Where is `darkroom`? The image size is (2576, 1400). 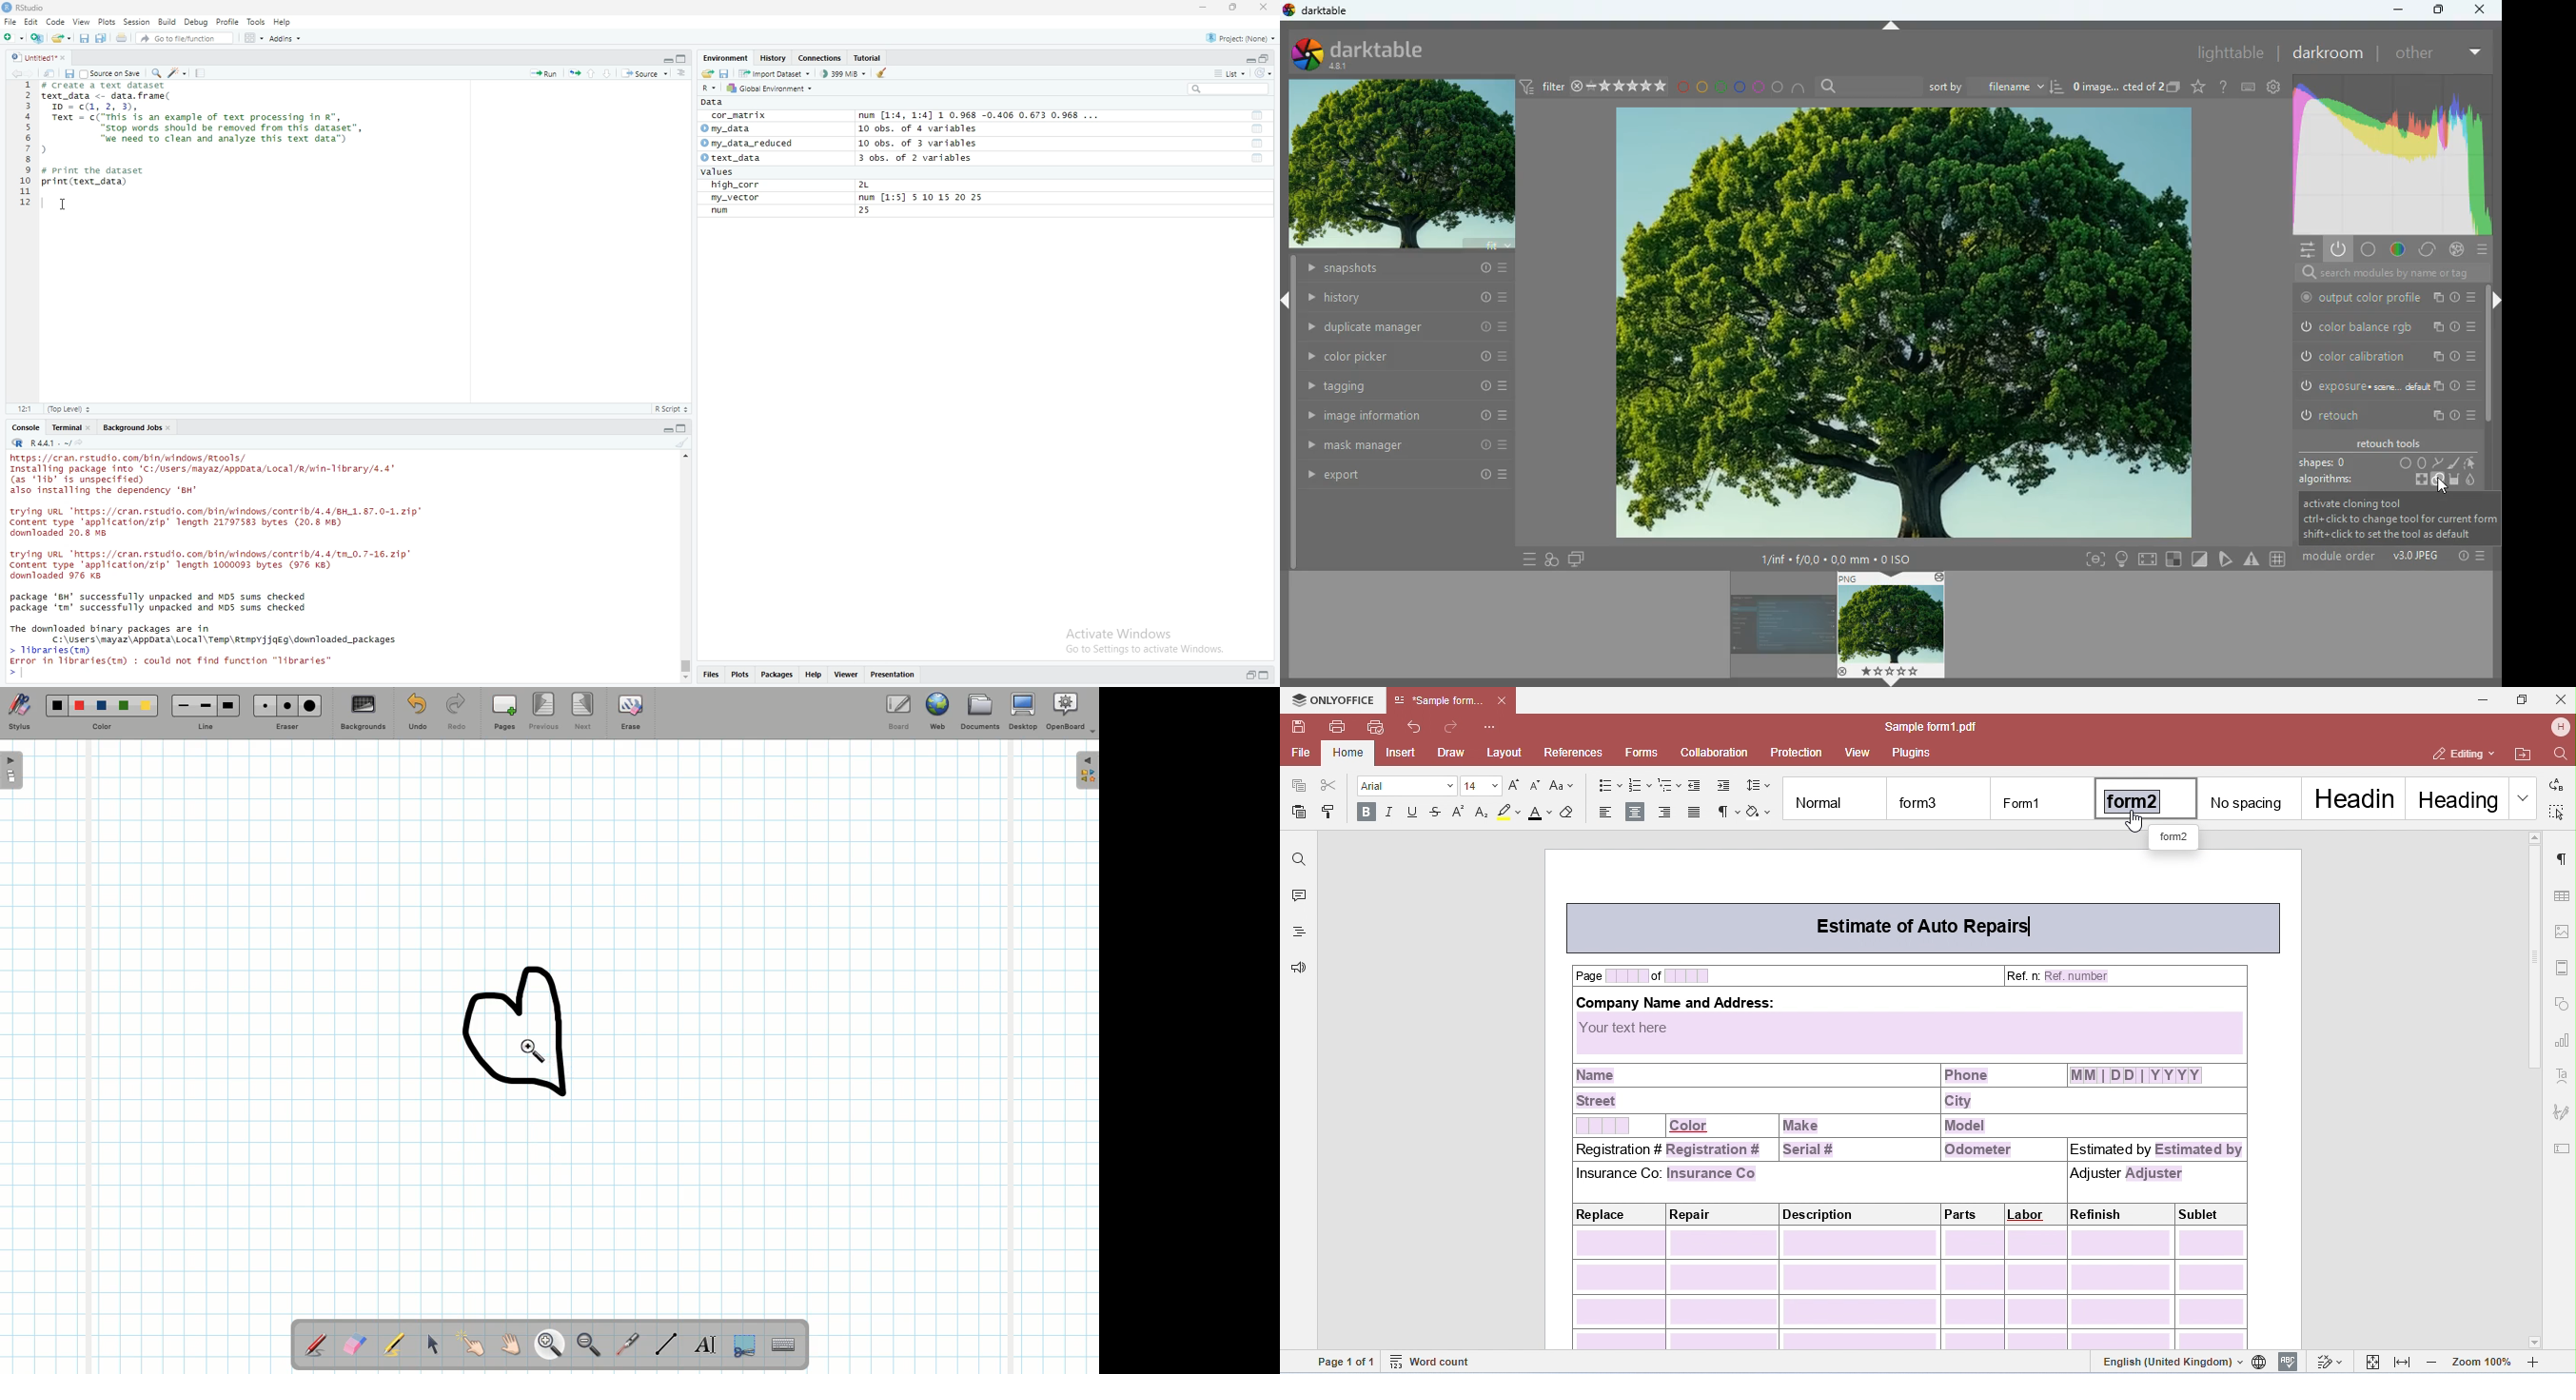
darkroom is located at coordinates (2328, 54).